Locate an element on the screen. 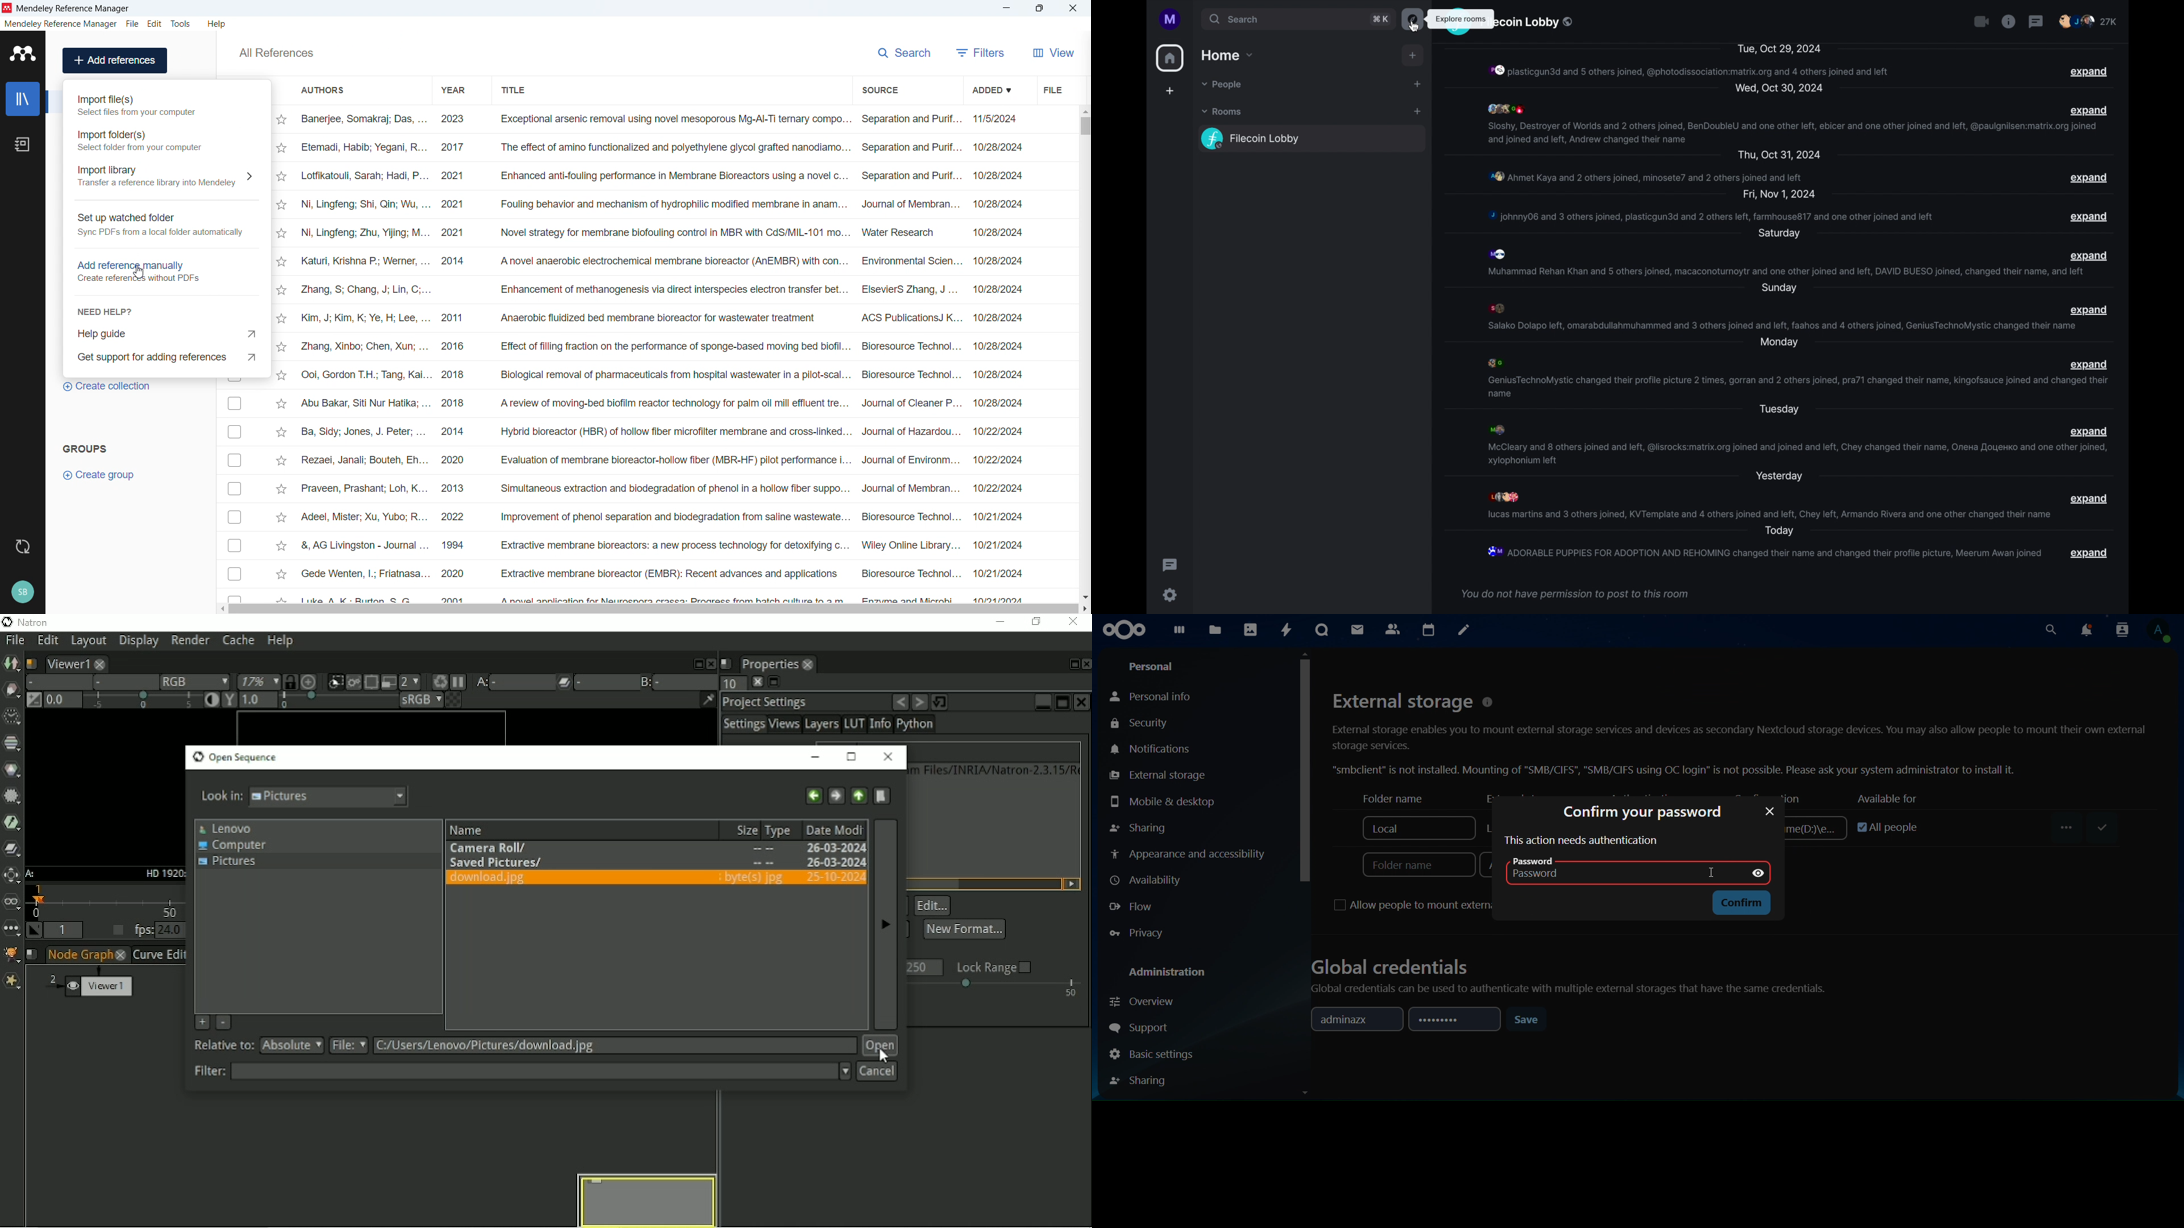 Image resolution: width=2184 pixels, height=1232 pixels. search  is located at coordinates (906, 51).